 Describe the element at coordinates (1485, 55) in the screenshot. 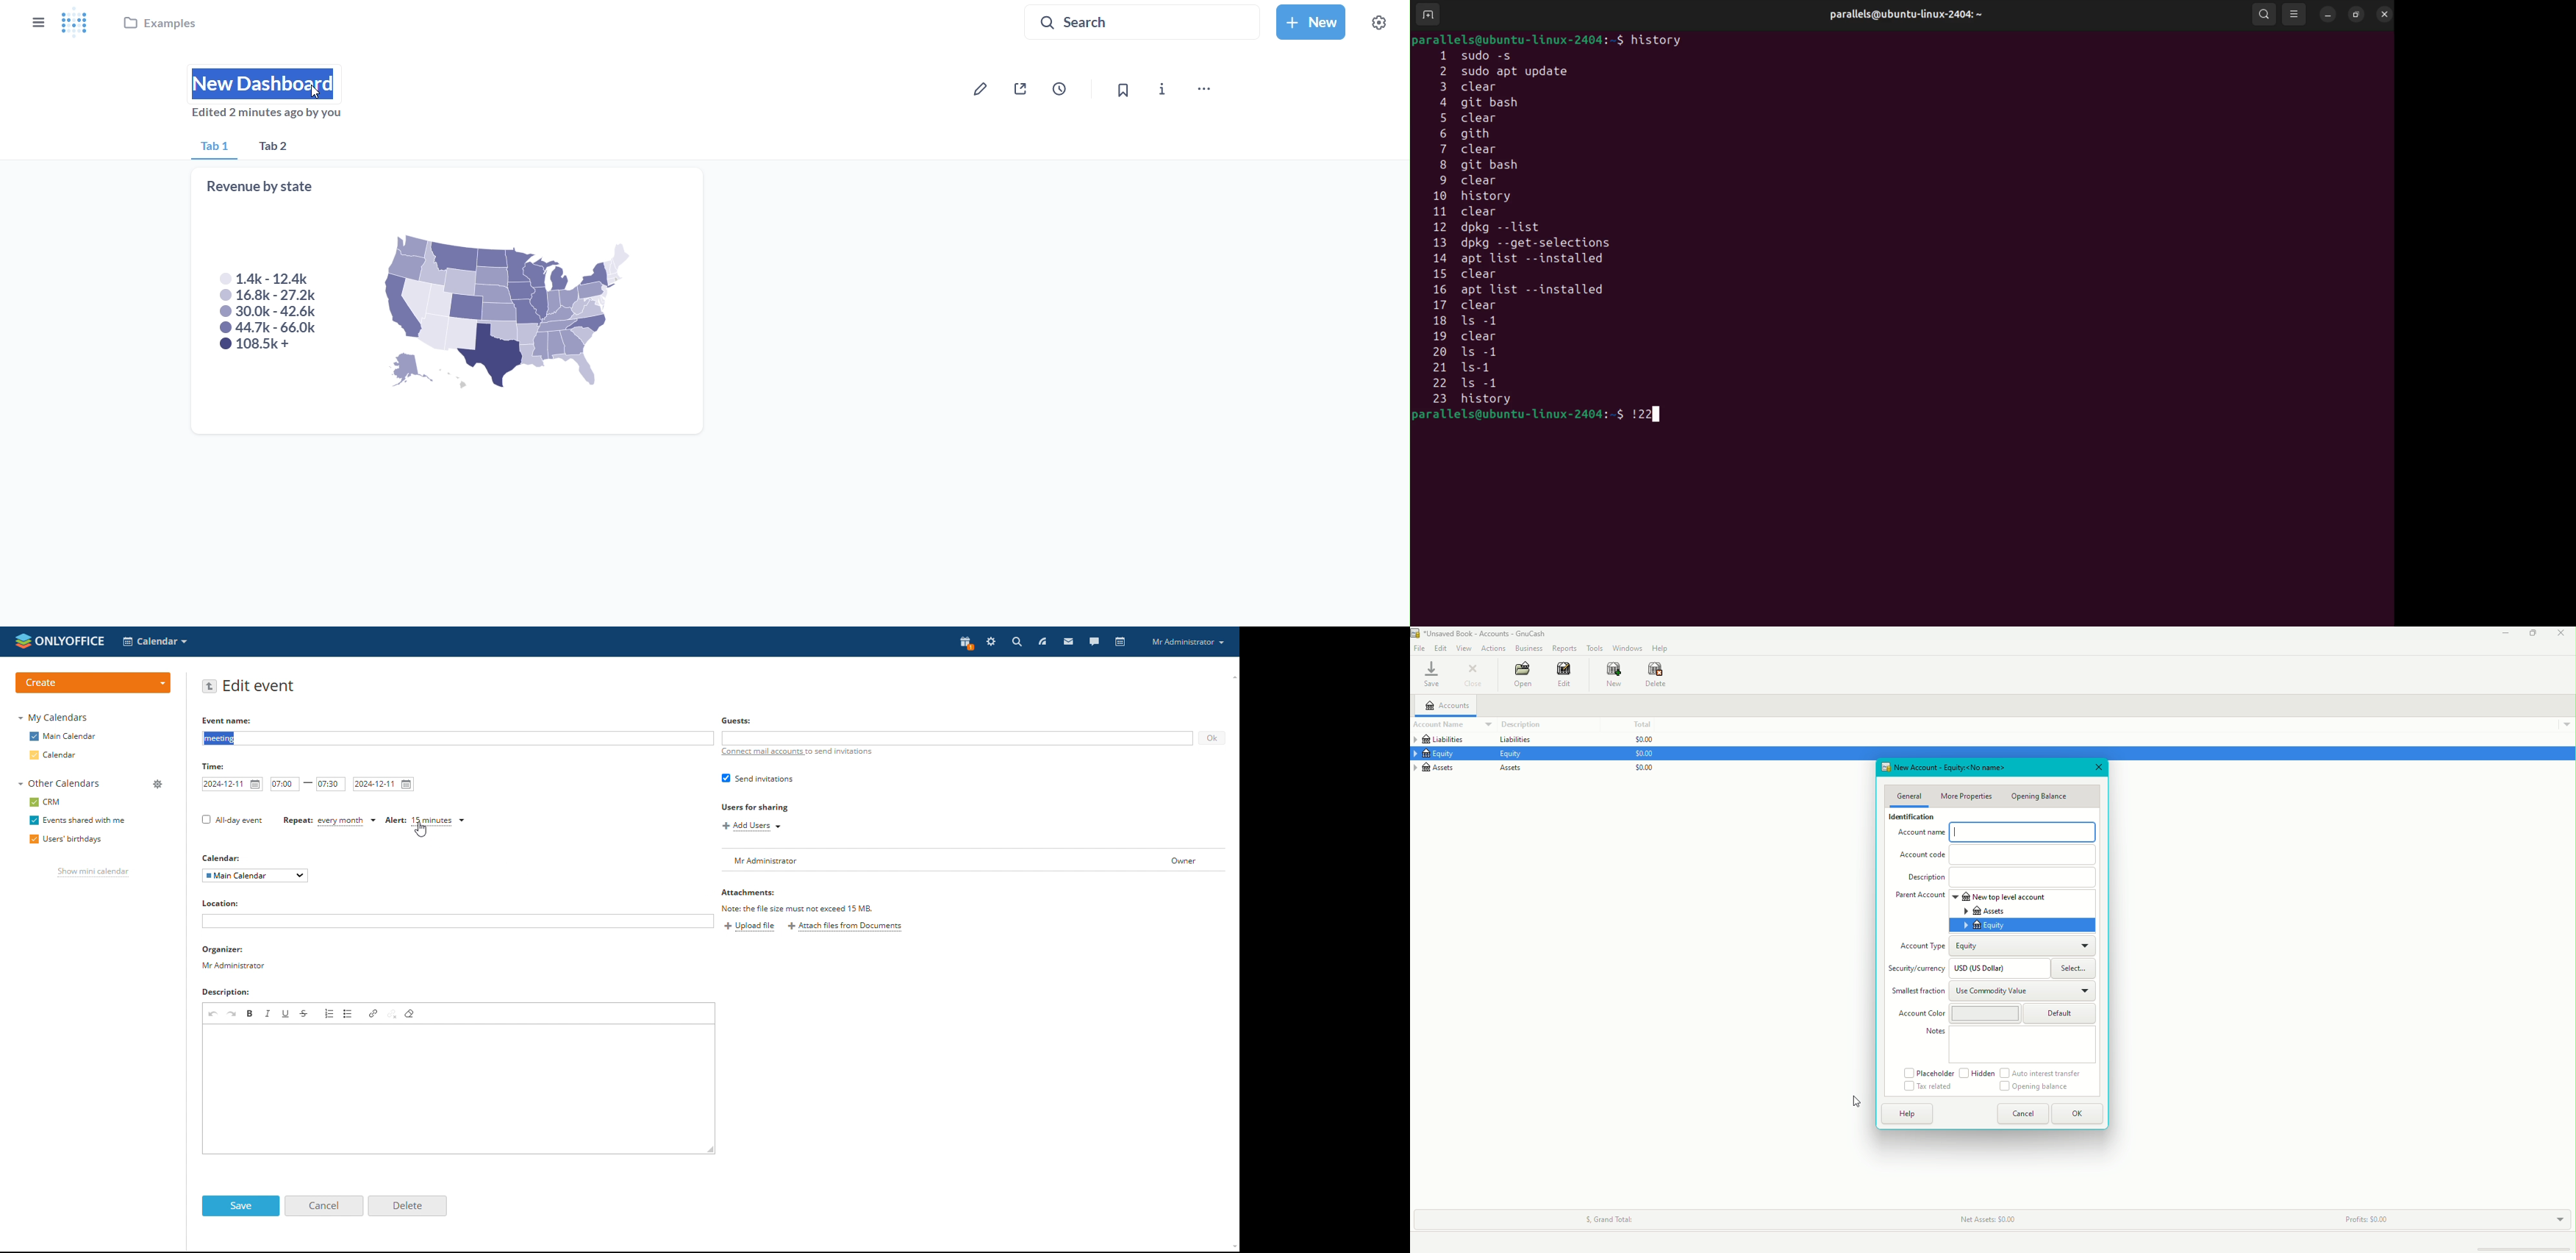

I see `1 sudo -s` at that location.